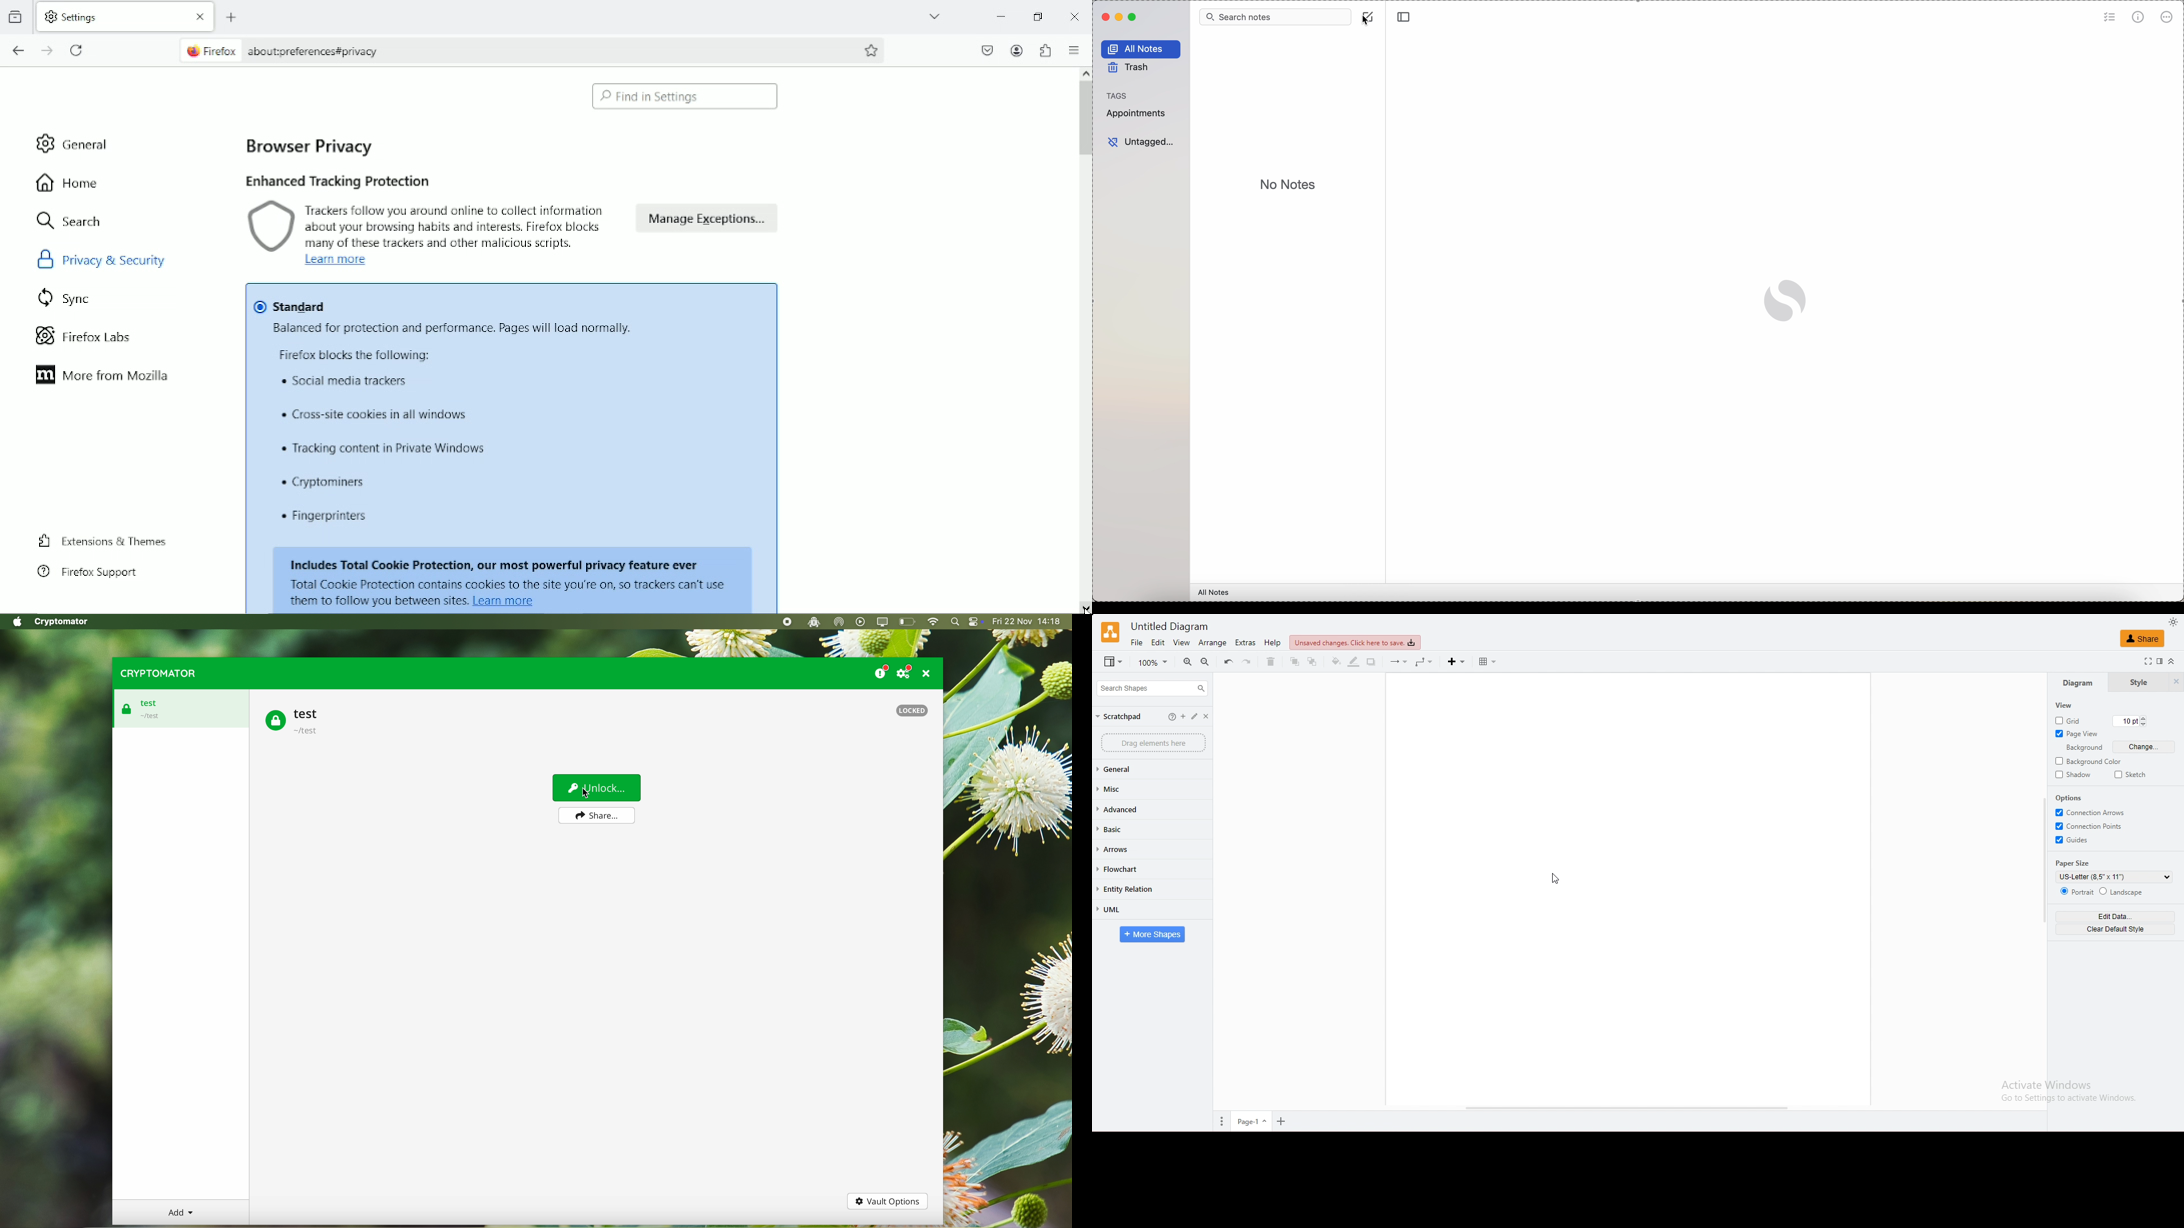 This screenshot has height=1232, width=2184. Describe the element at coordinates (2078, 733) in the screenshot. I see `page view` at that location.